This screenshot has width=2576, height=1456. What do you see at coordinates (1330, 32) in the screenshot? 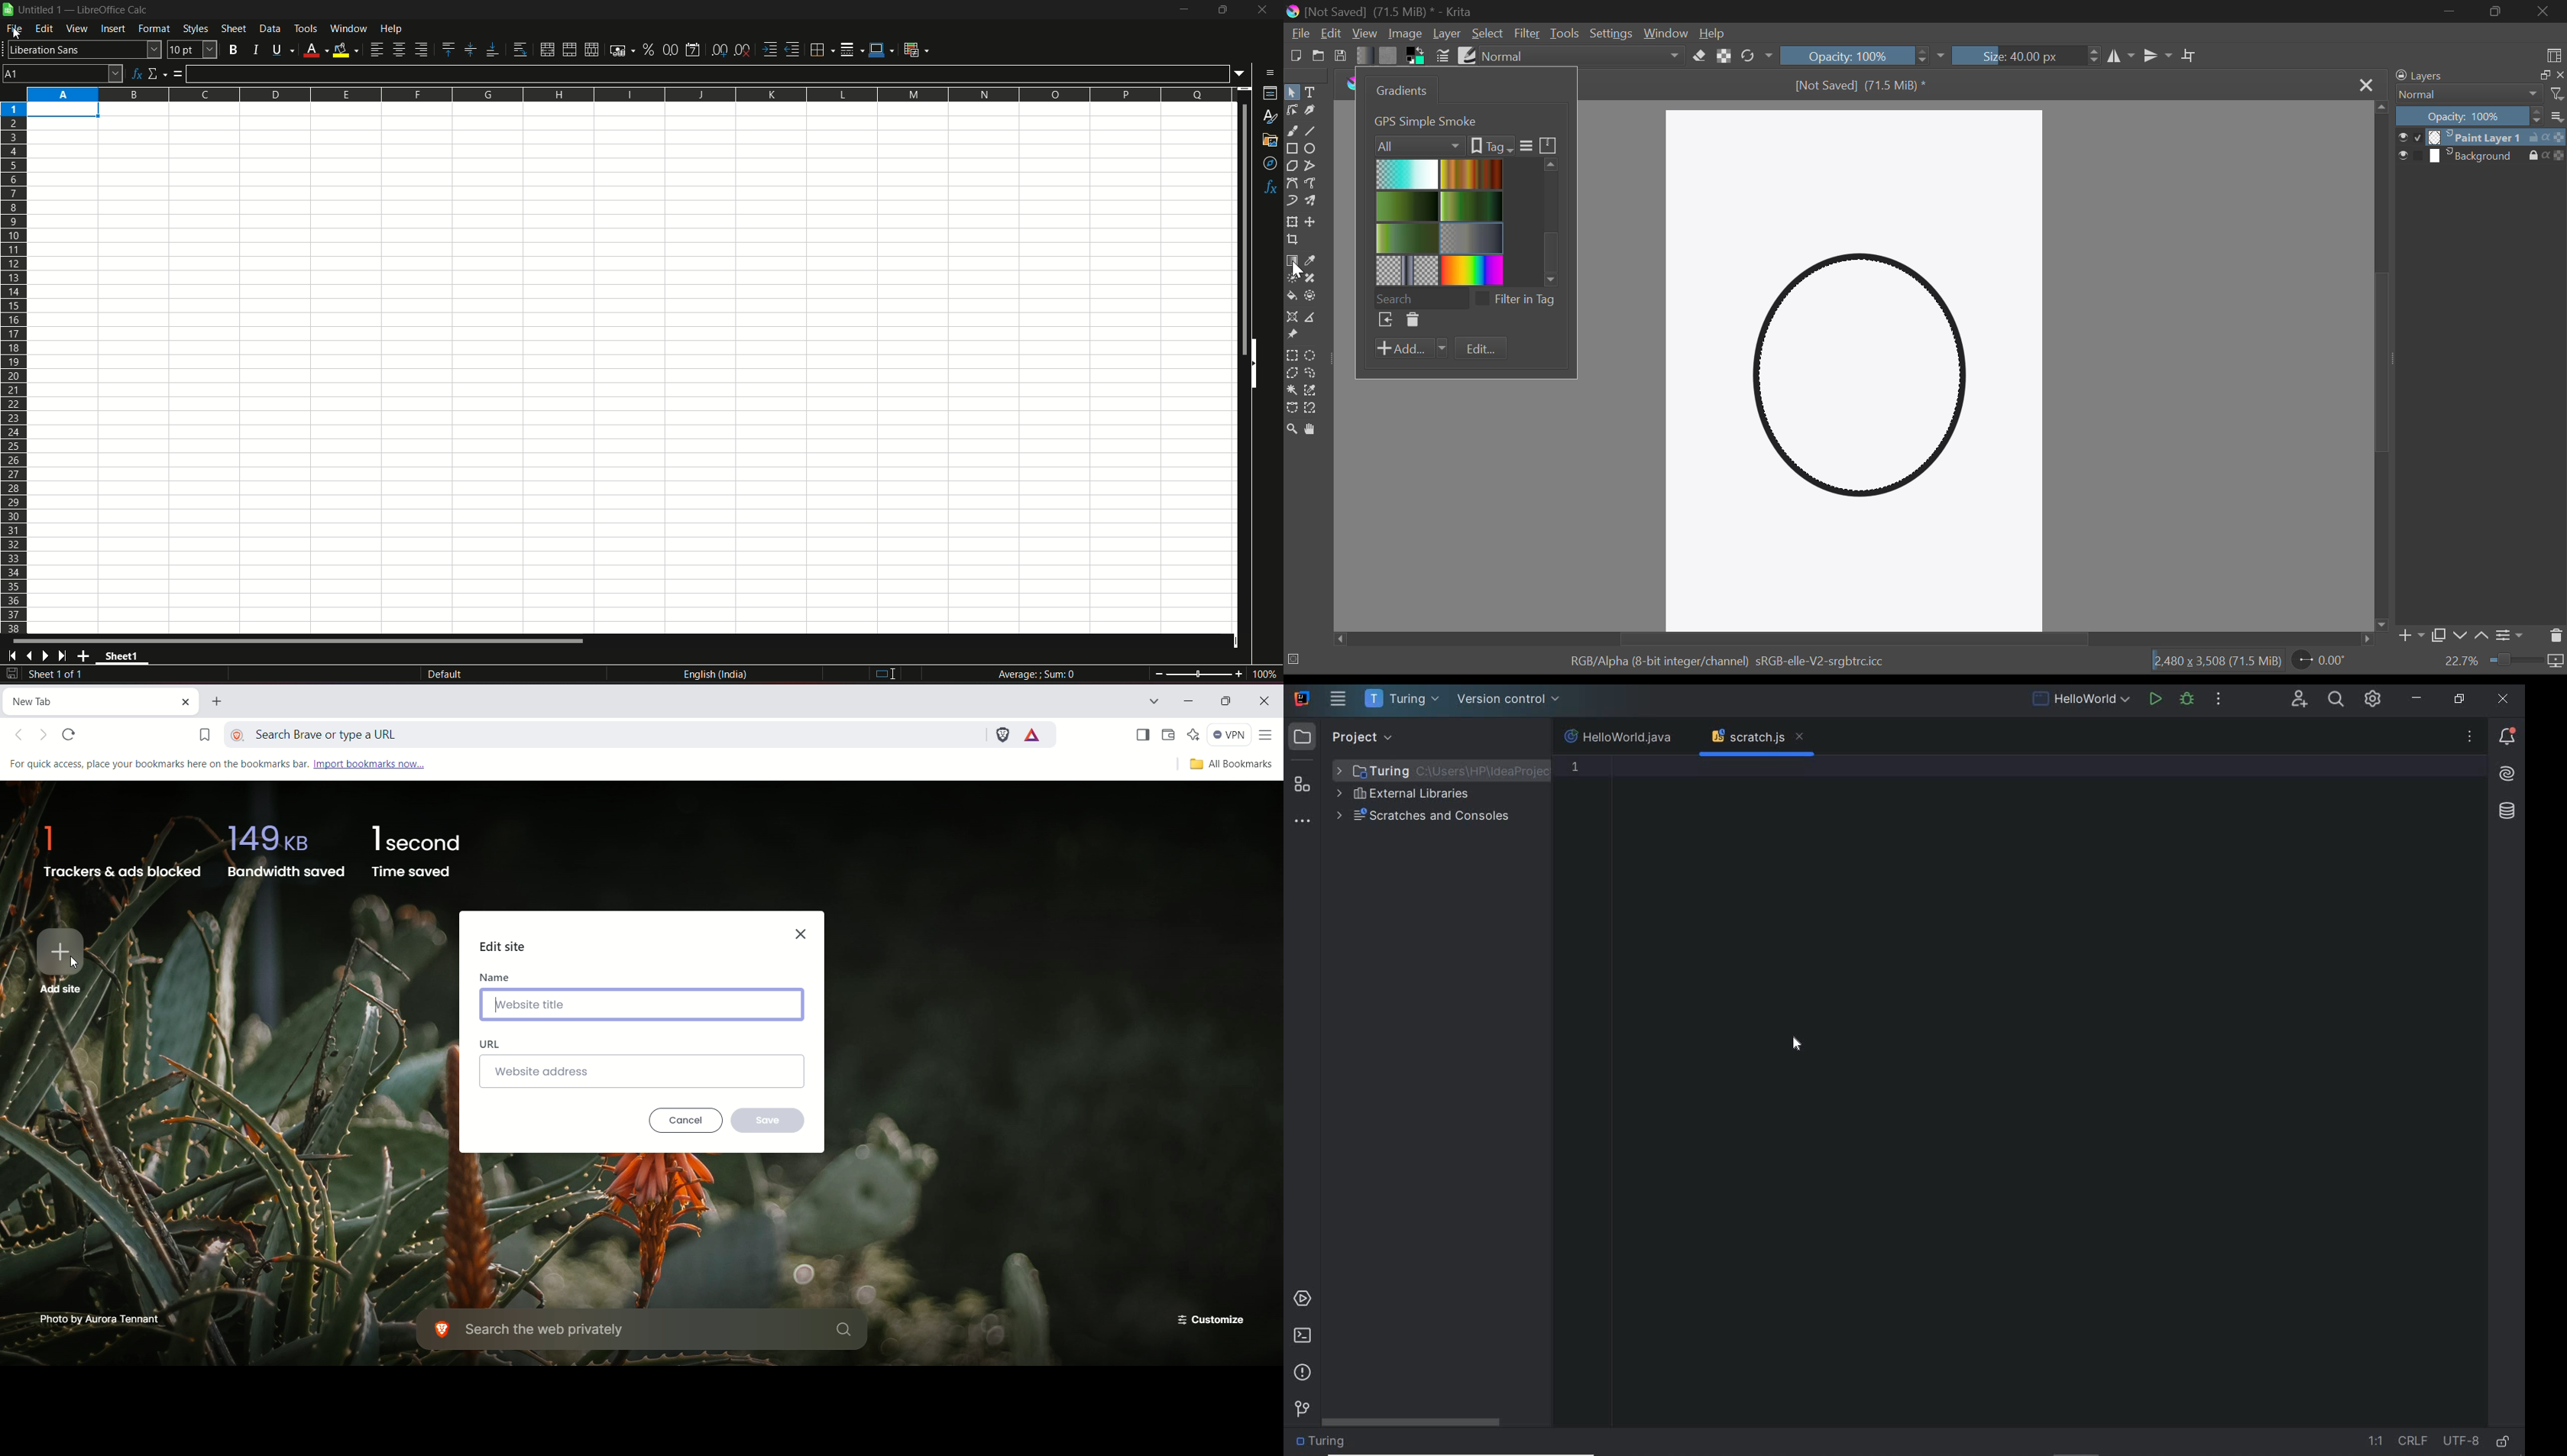
I see `Edit` at bounding box center [1330, 32].